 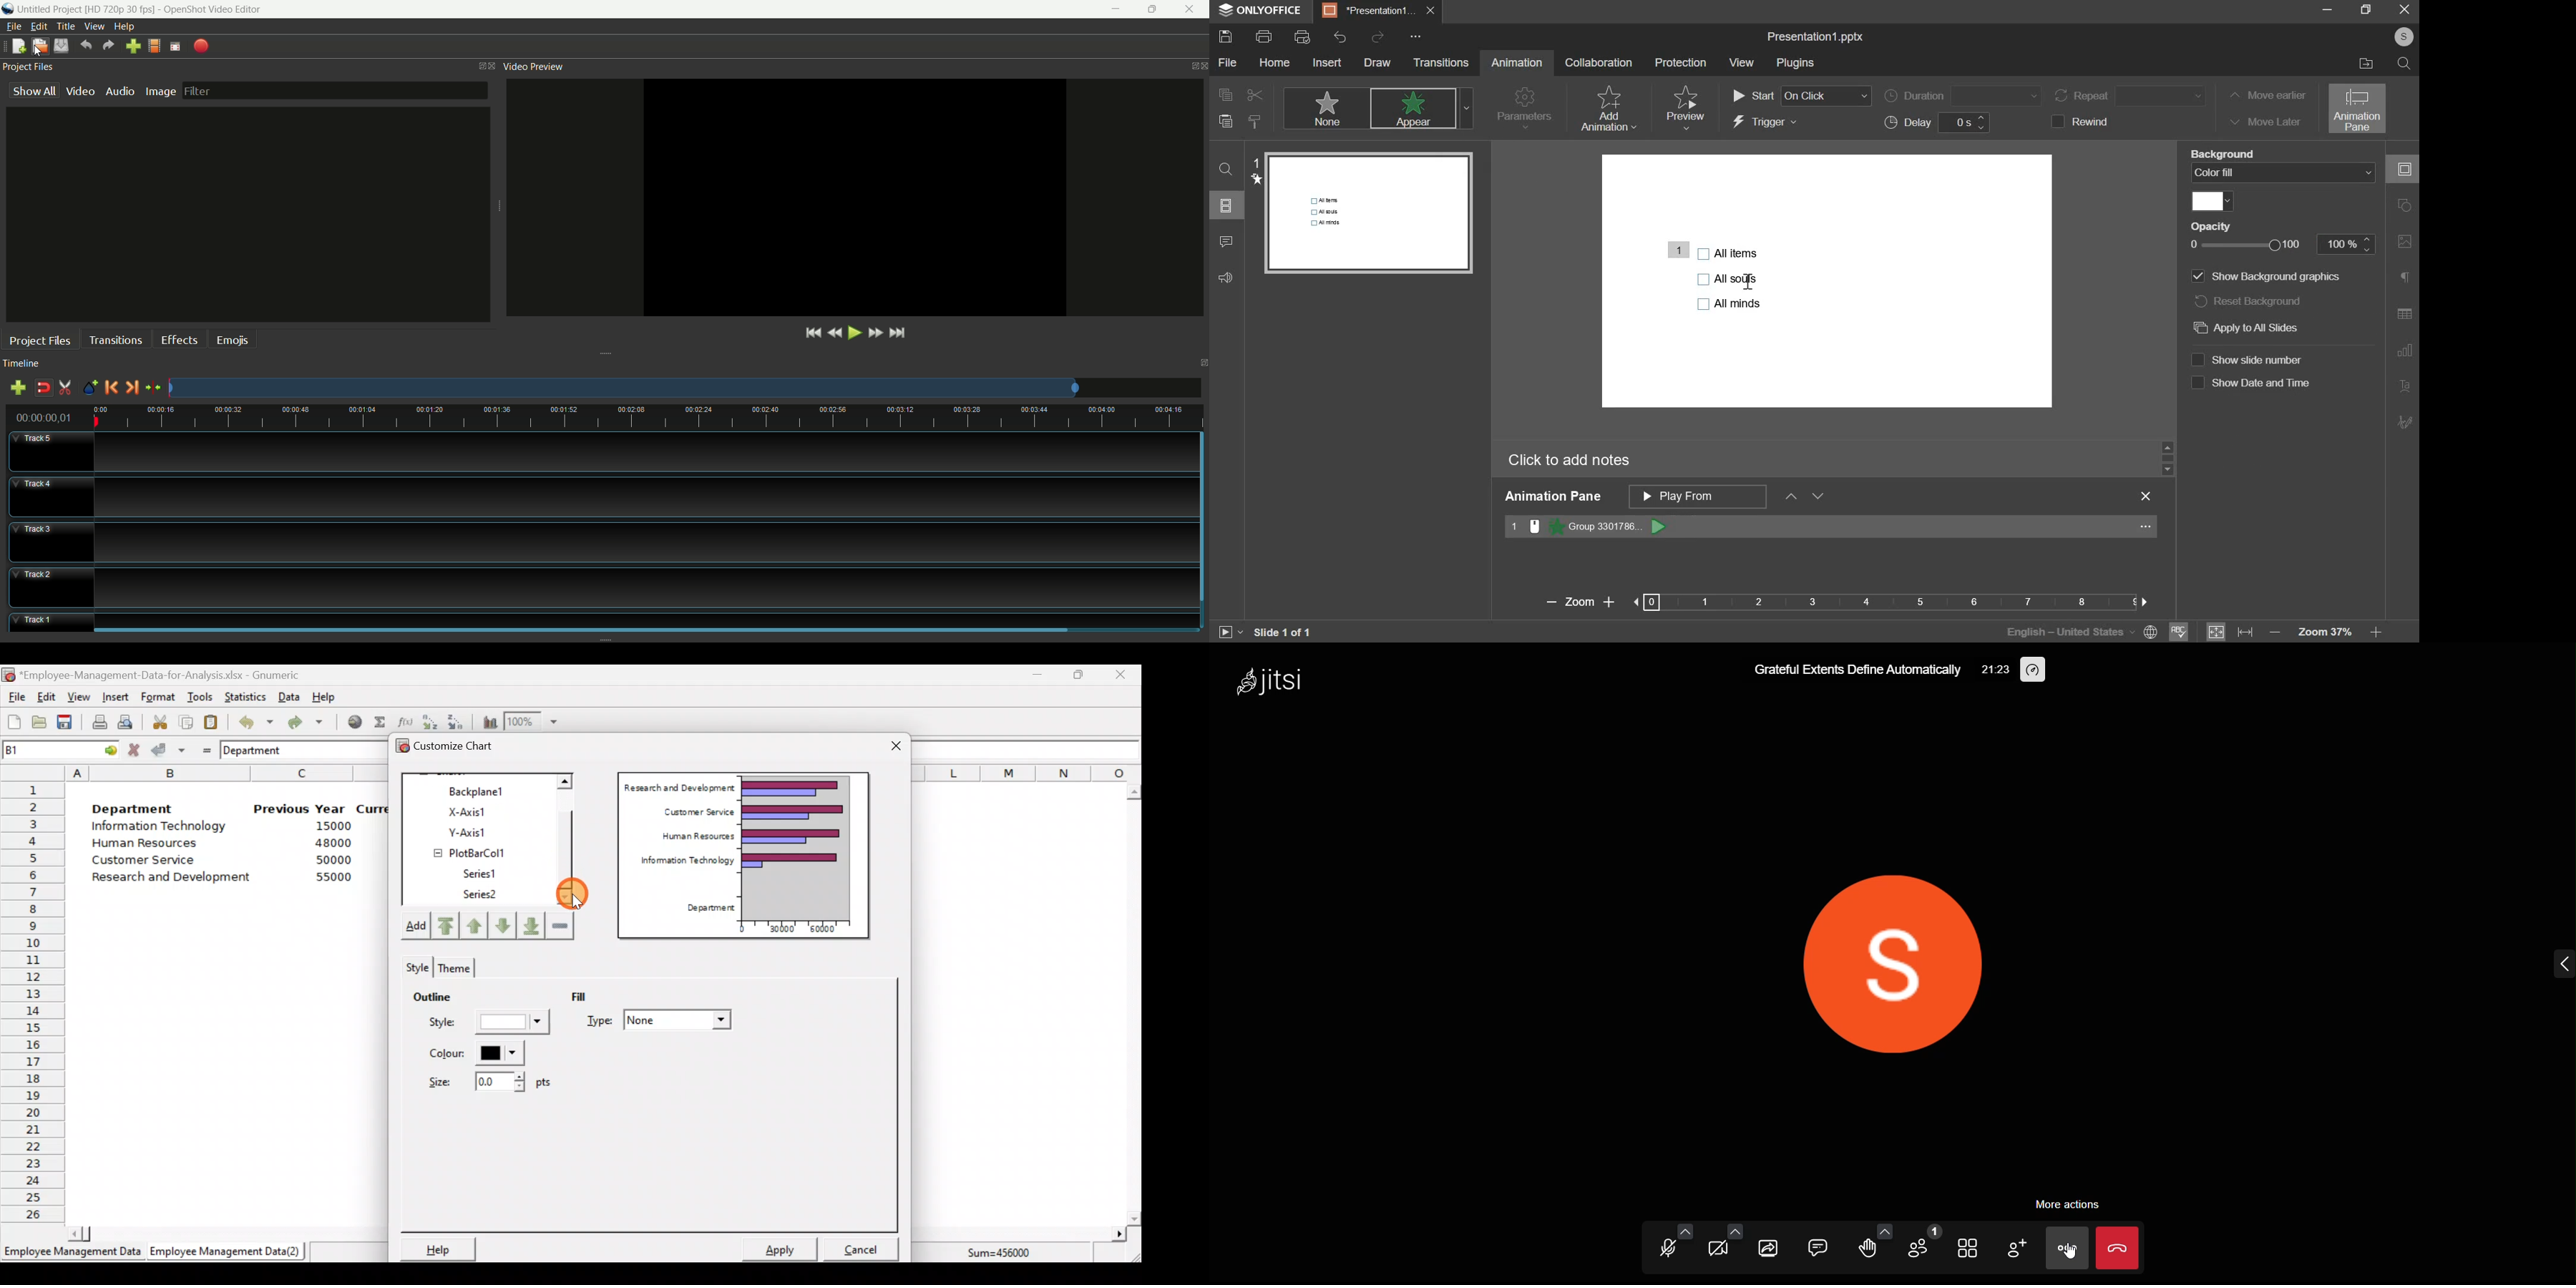 What do you see at coordinates (1607, 108) in the screenshot?
I see `add animation` at bounding box center [1607, 108].